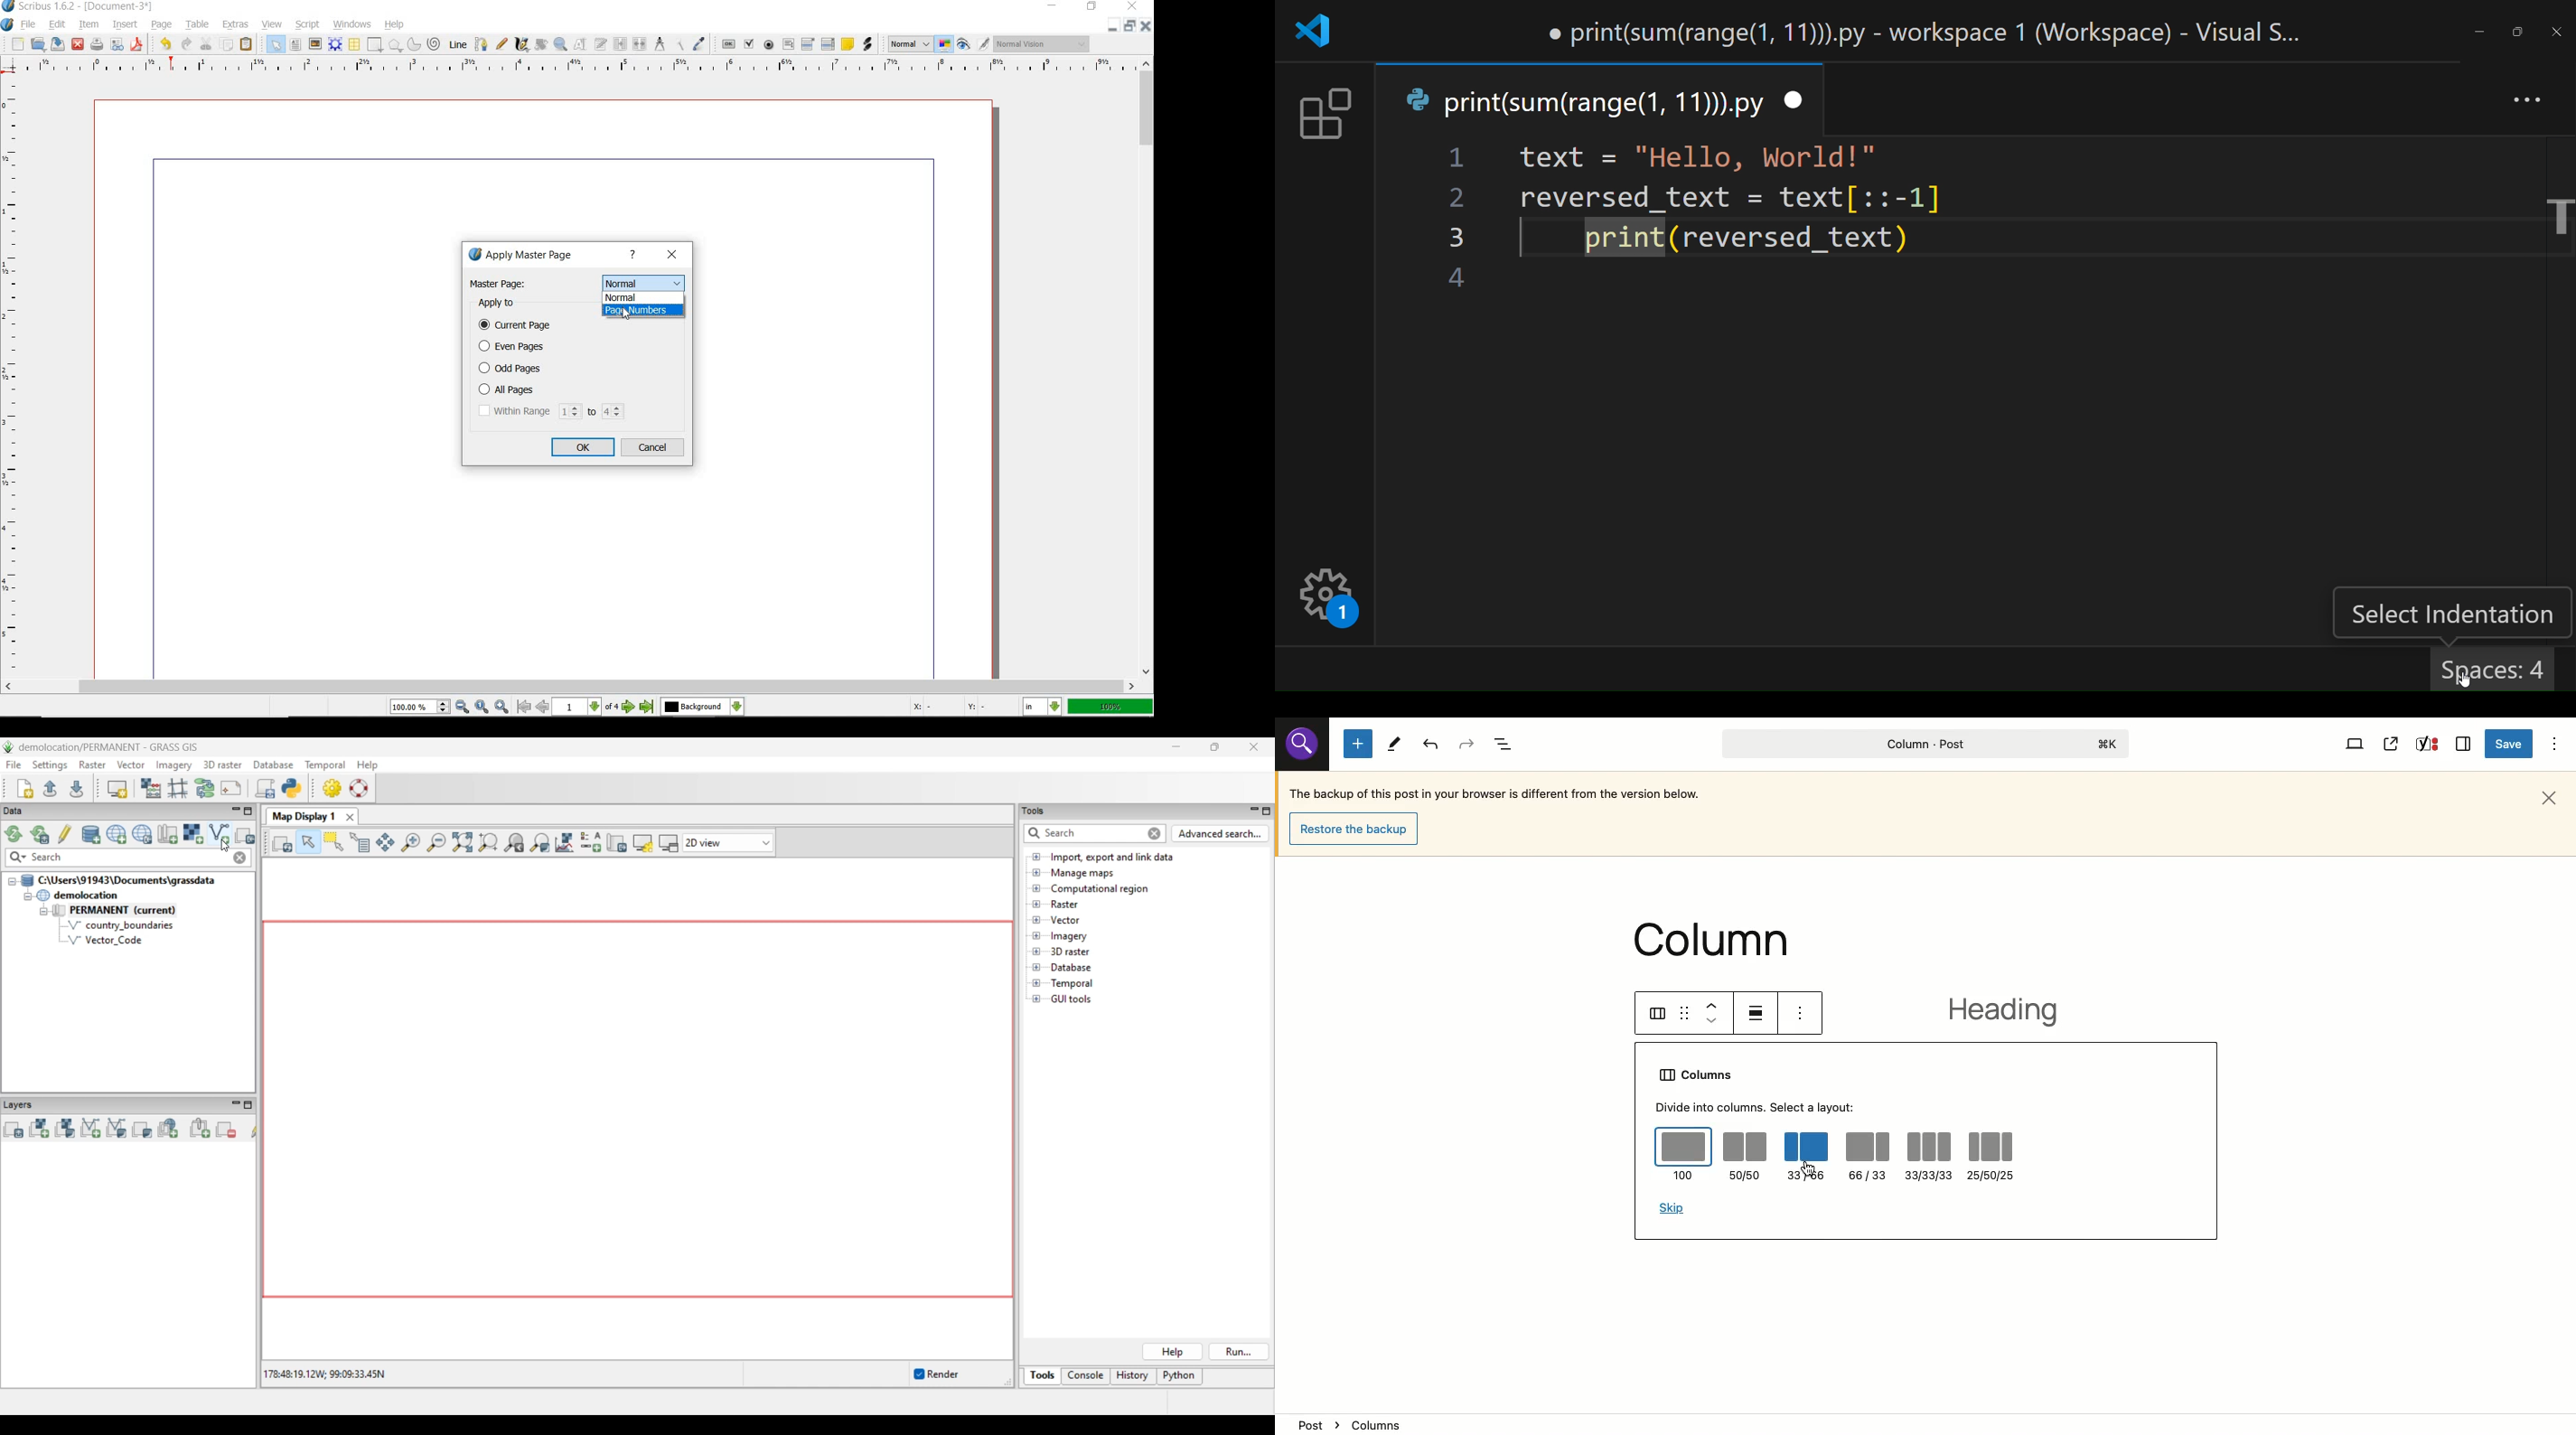 Image resolution: width=2576 pixels, height=1456 pixels. Describe the element at coordinates (1807, 1013) in the screenshot. I see `see options` at that location.